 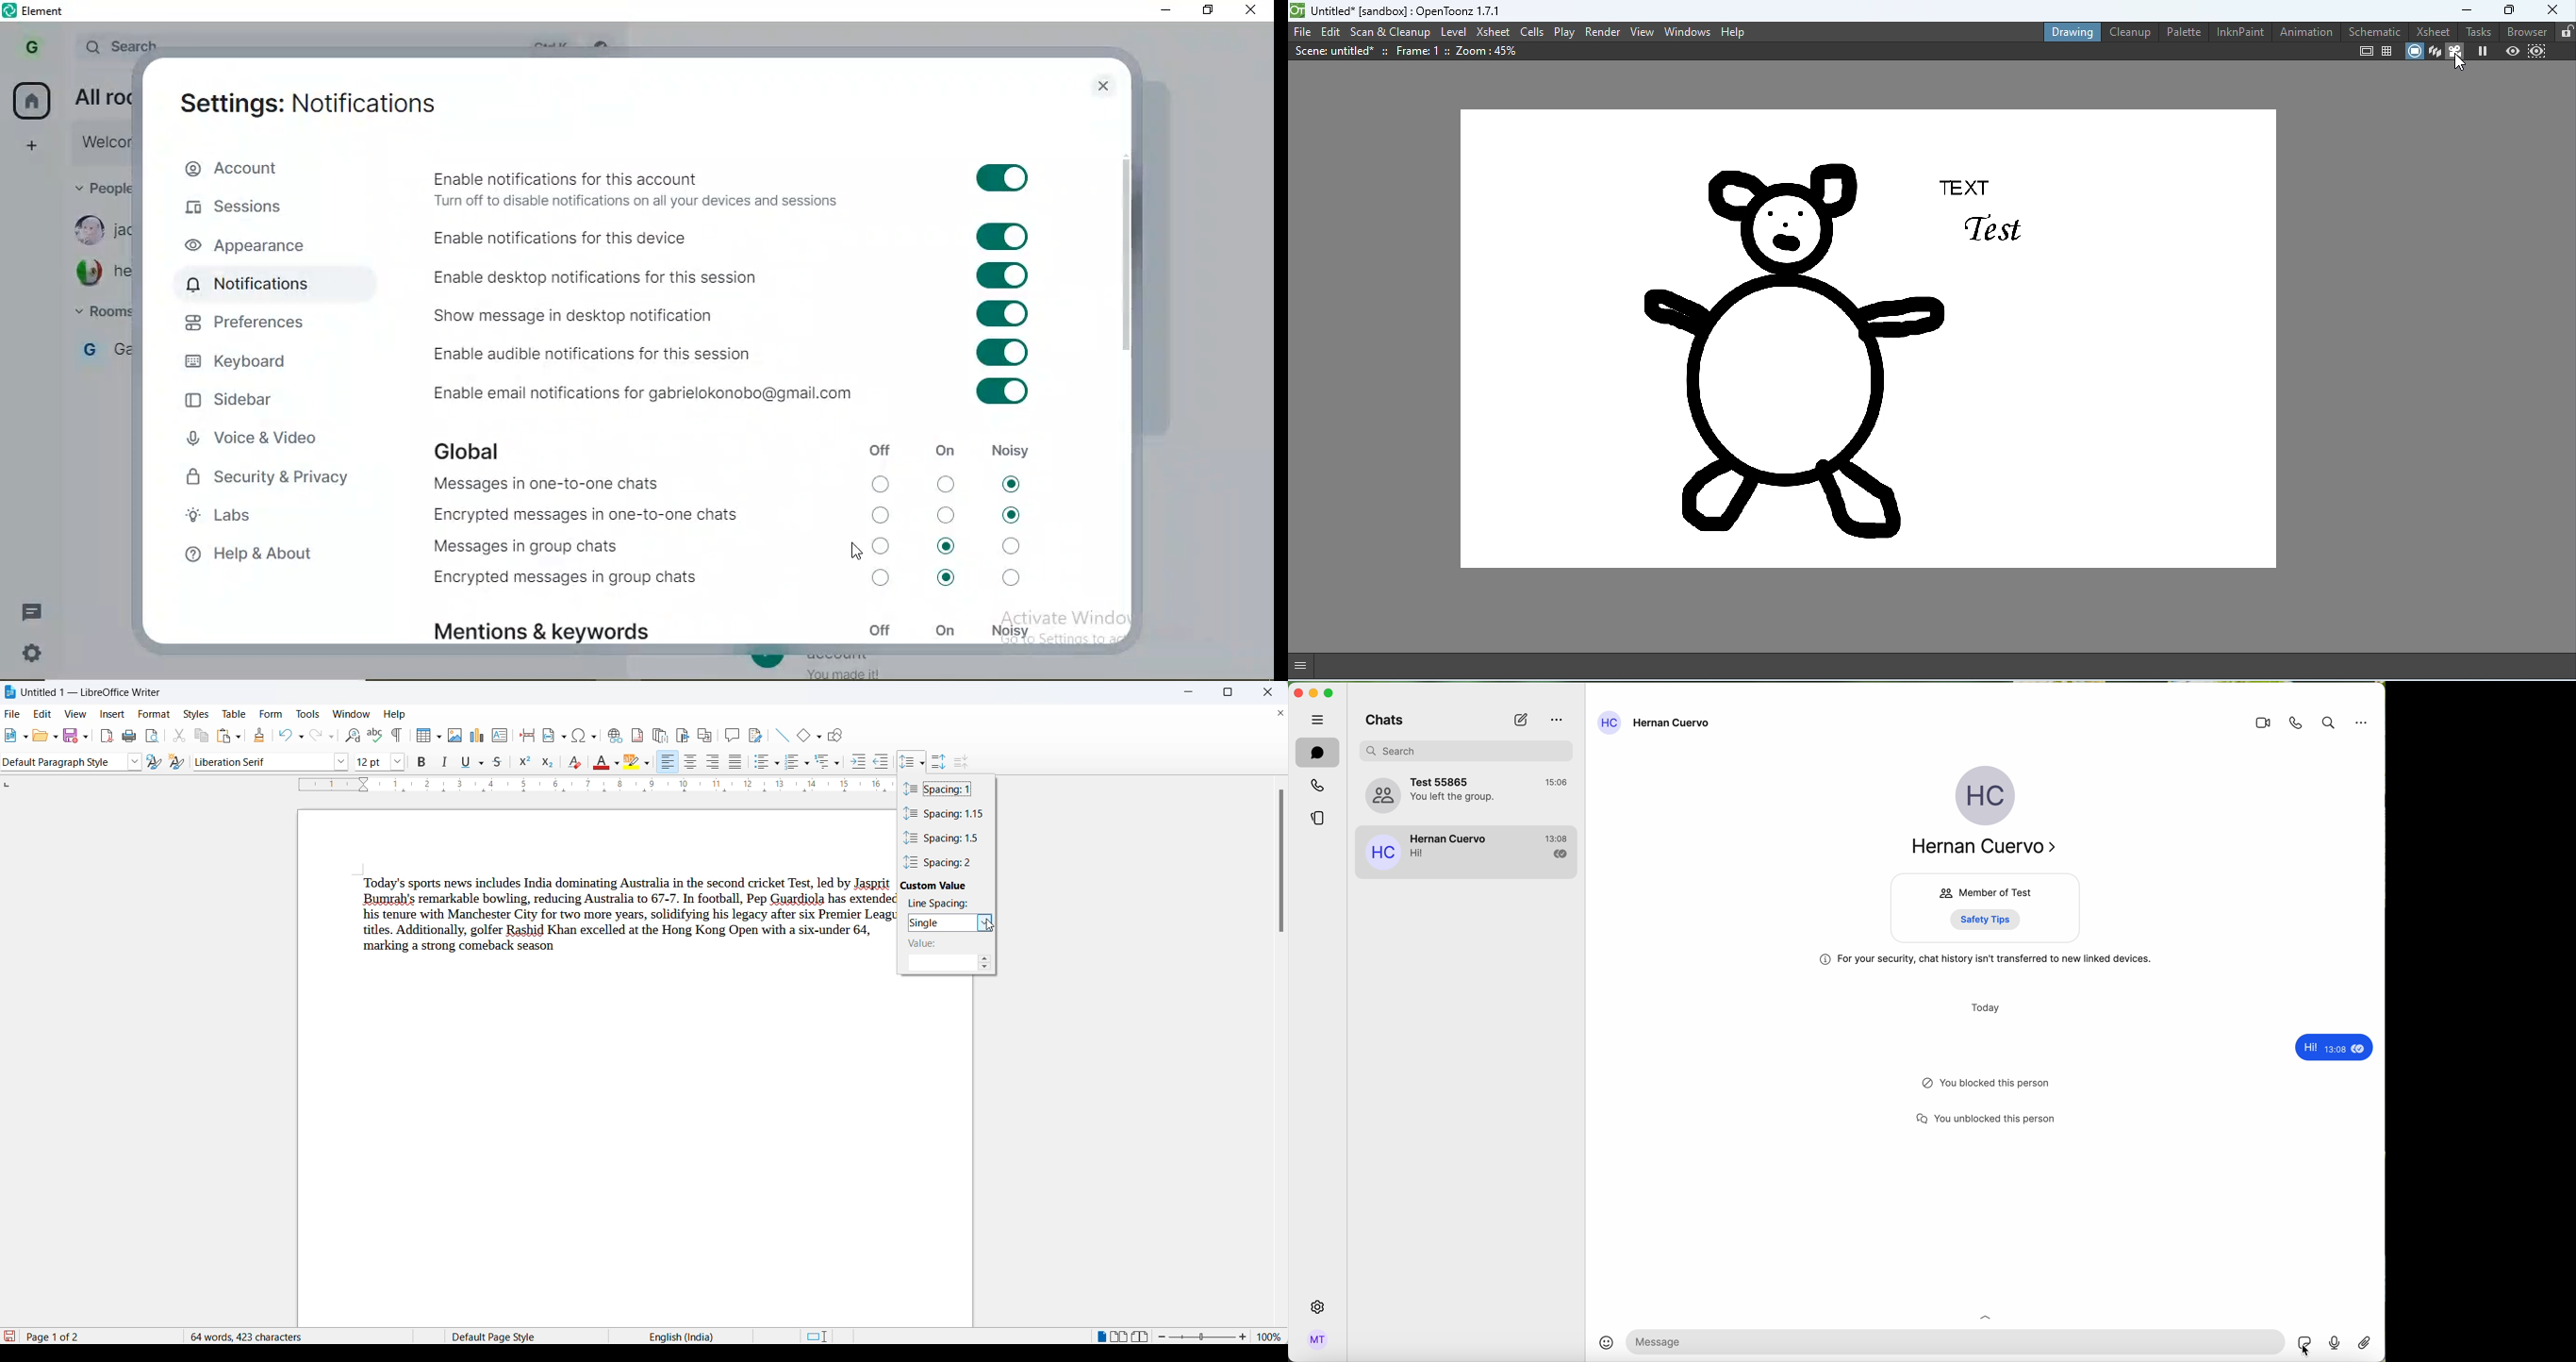 I want to click on today , so click(x=1984, y=1007).